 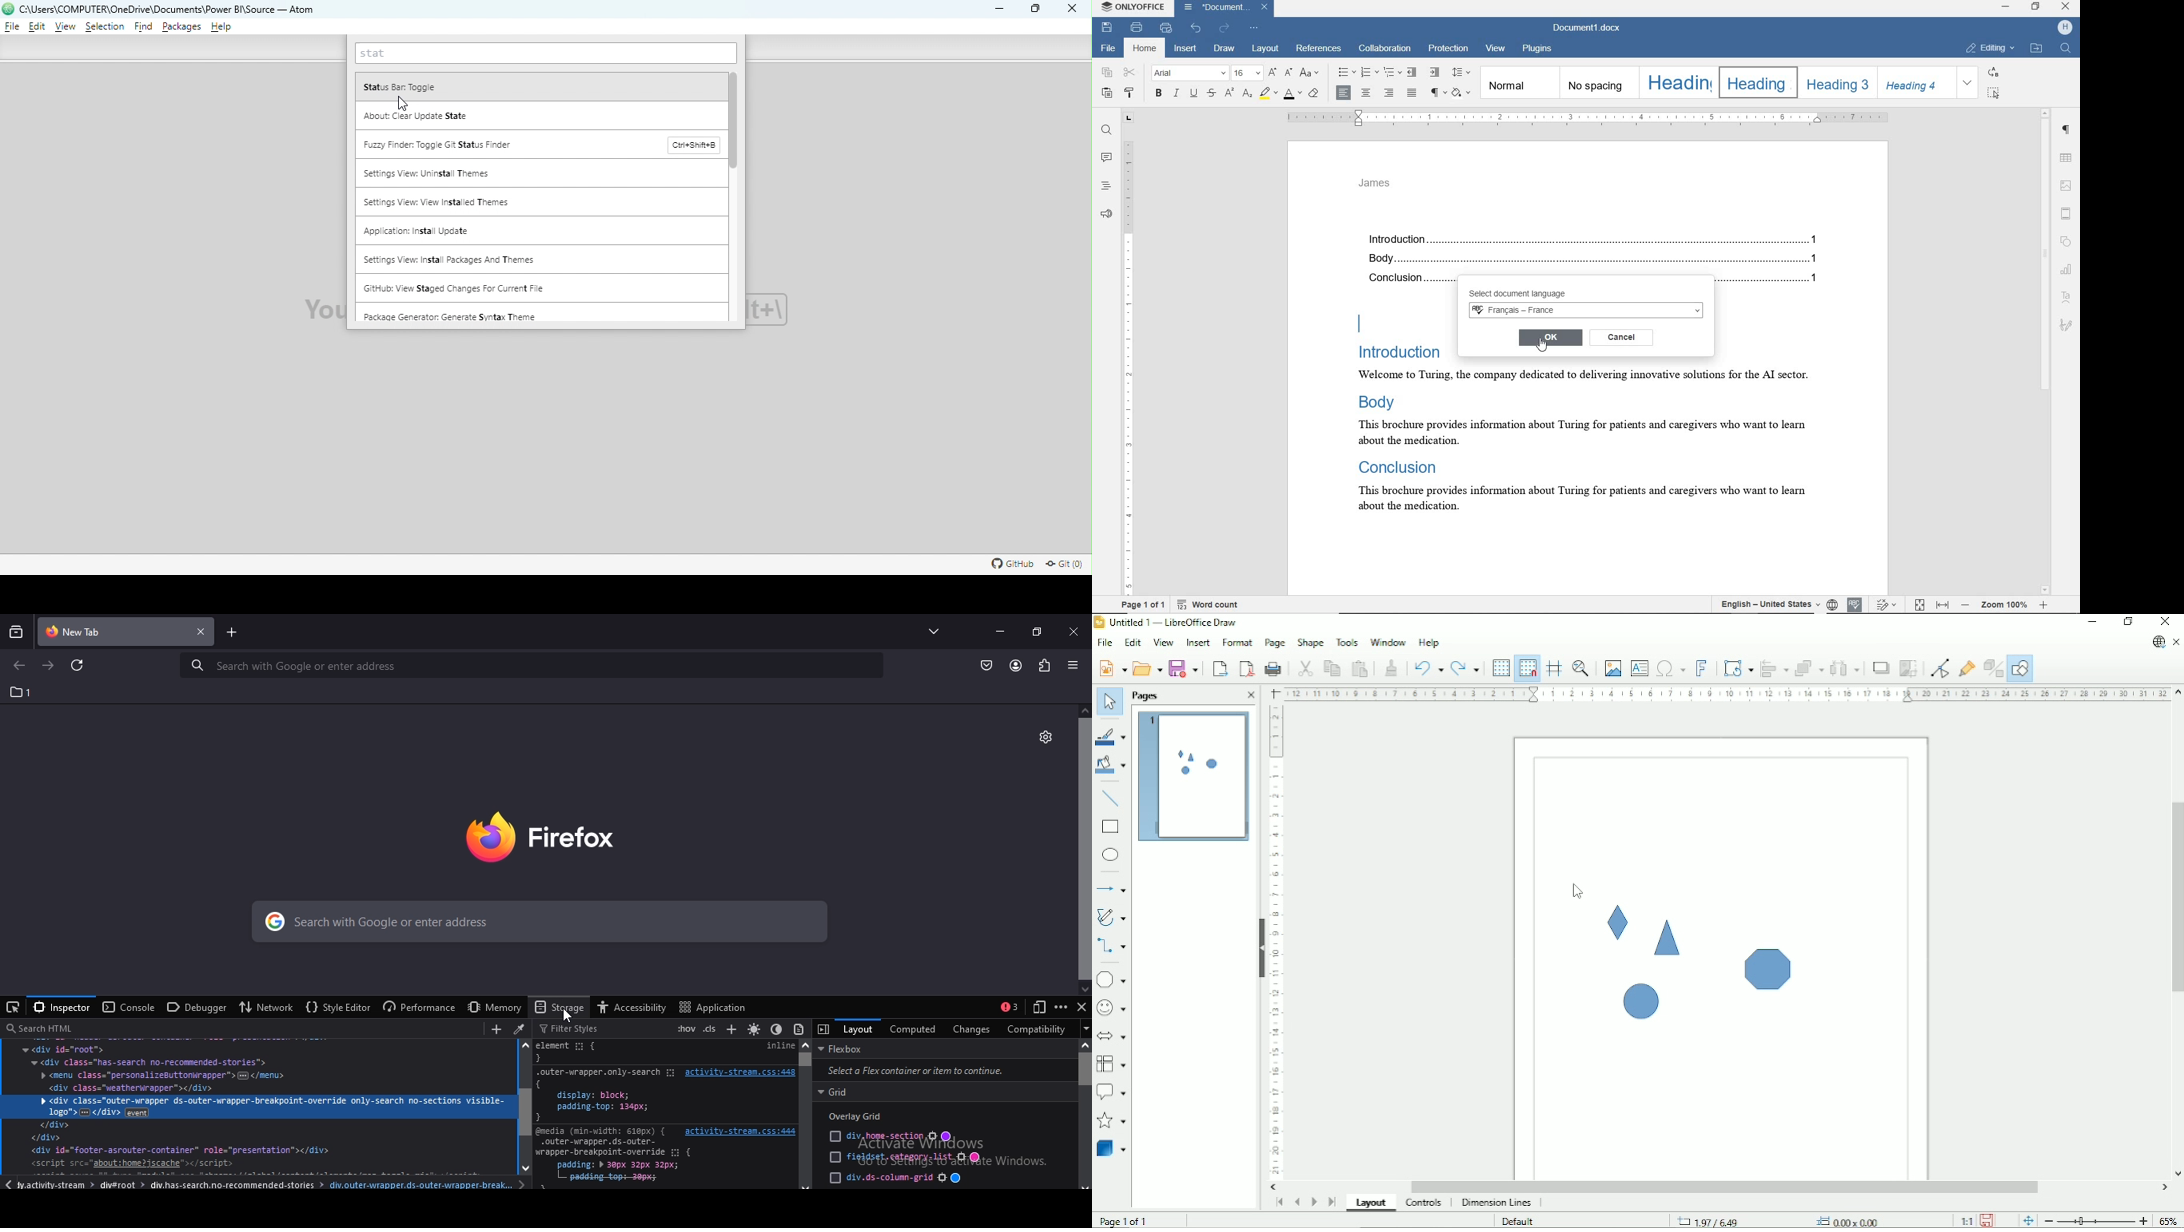 I want to click on Zoom & pan, so click(x=1581, y=668).